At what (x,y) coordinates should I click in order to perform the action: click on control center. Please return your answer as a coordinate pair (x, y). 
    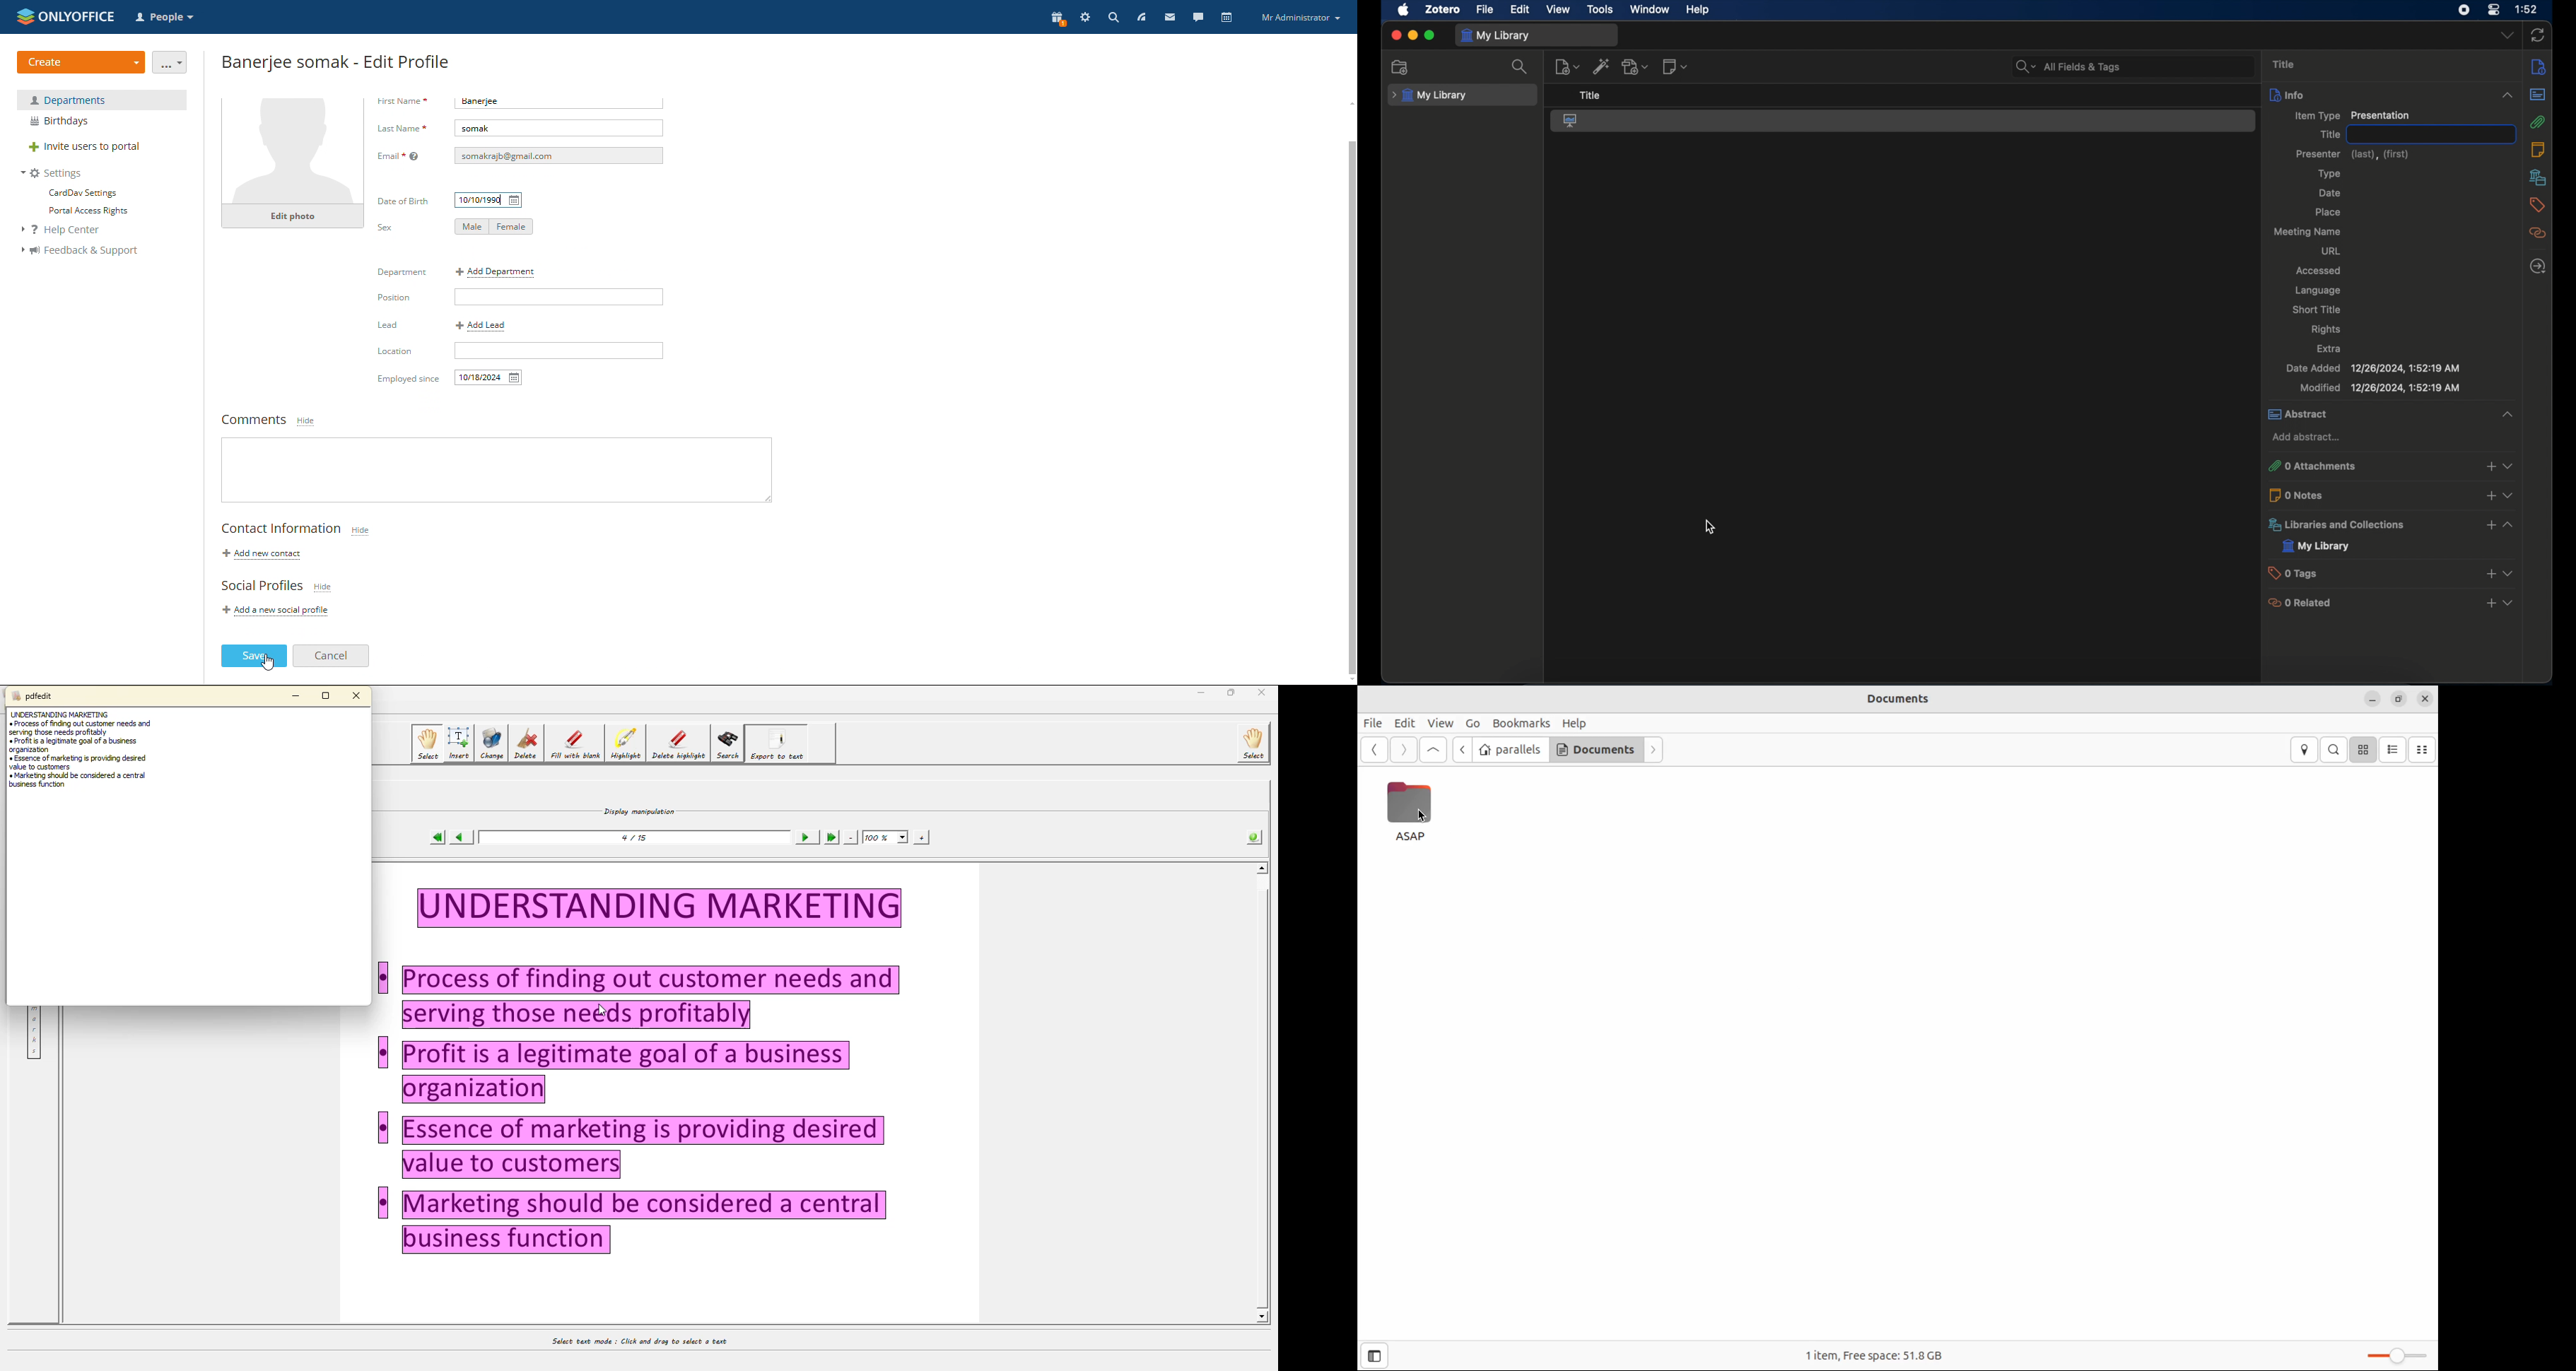
    Looking at the image, I should click on (2494, 10).